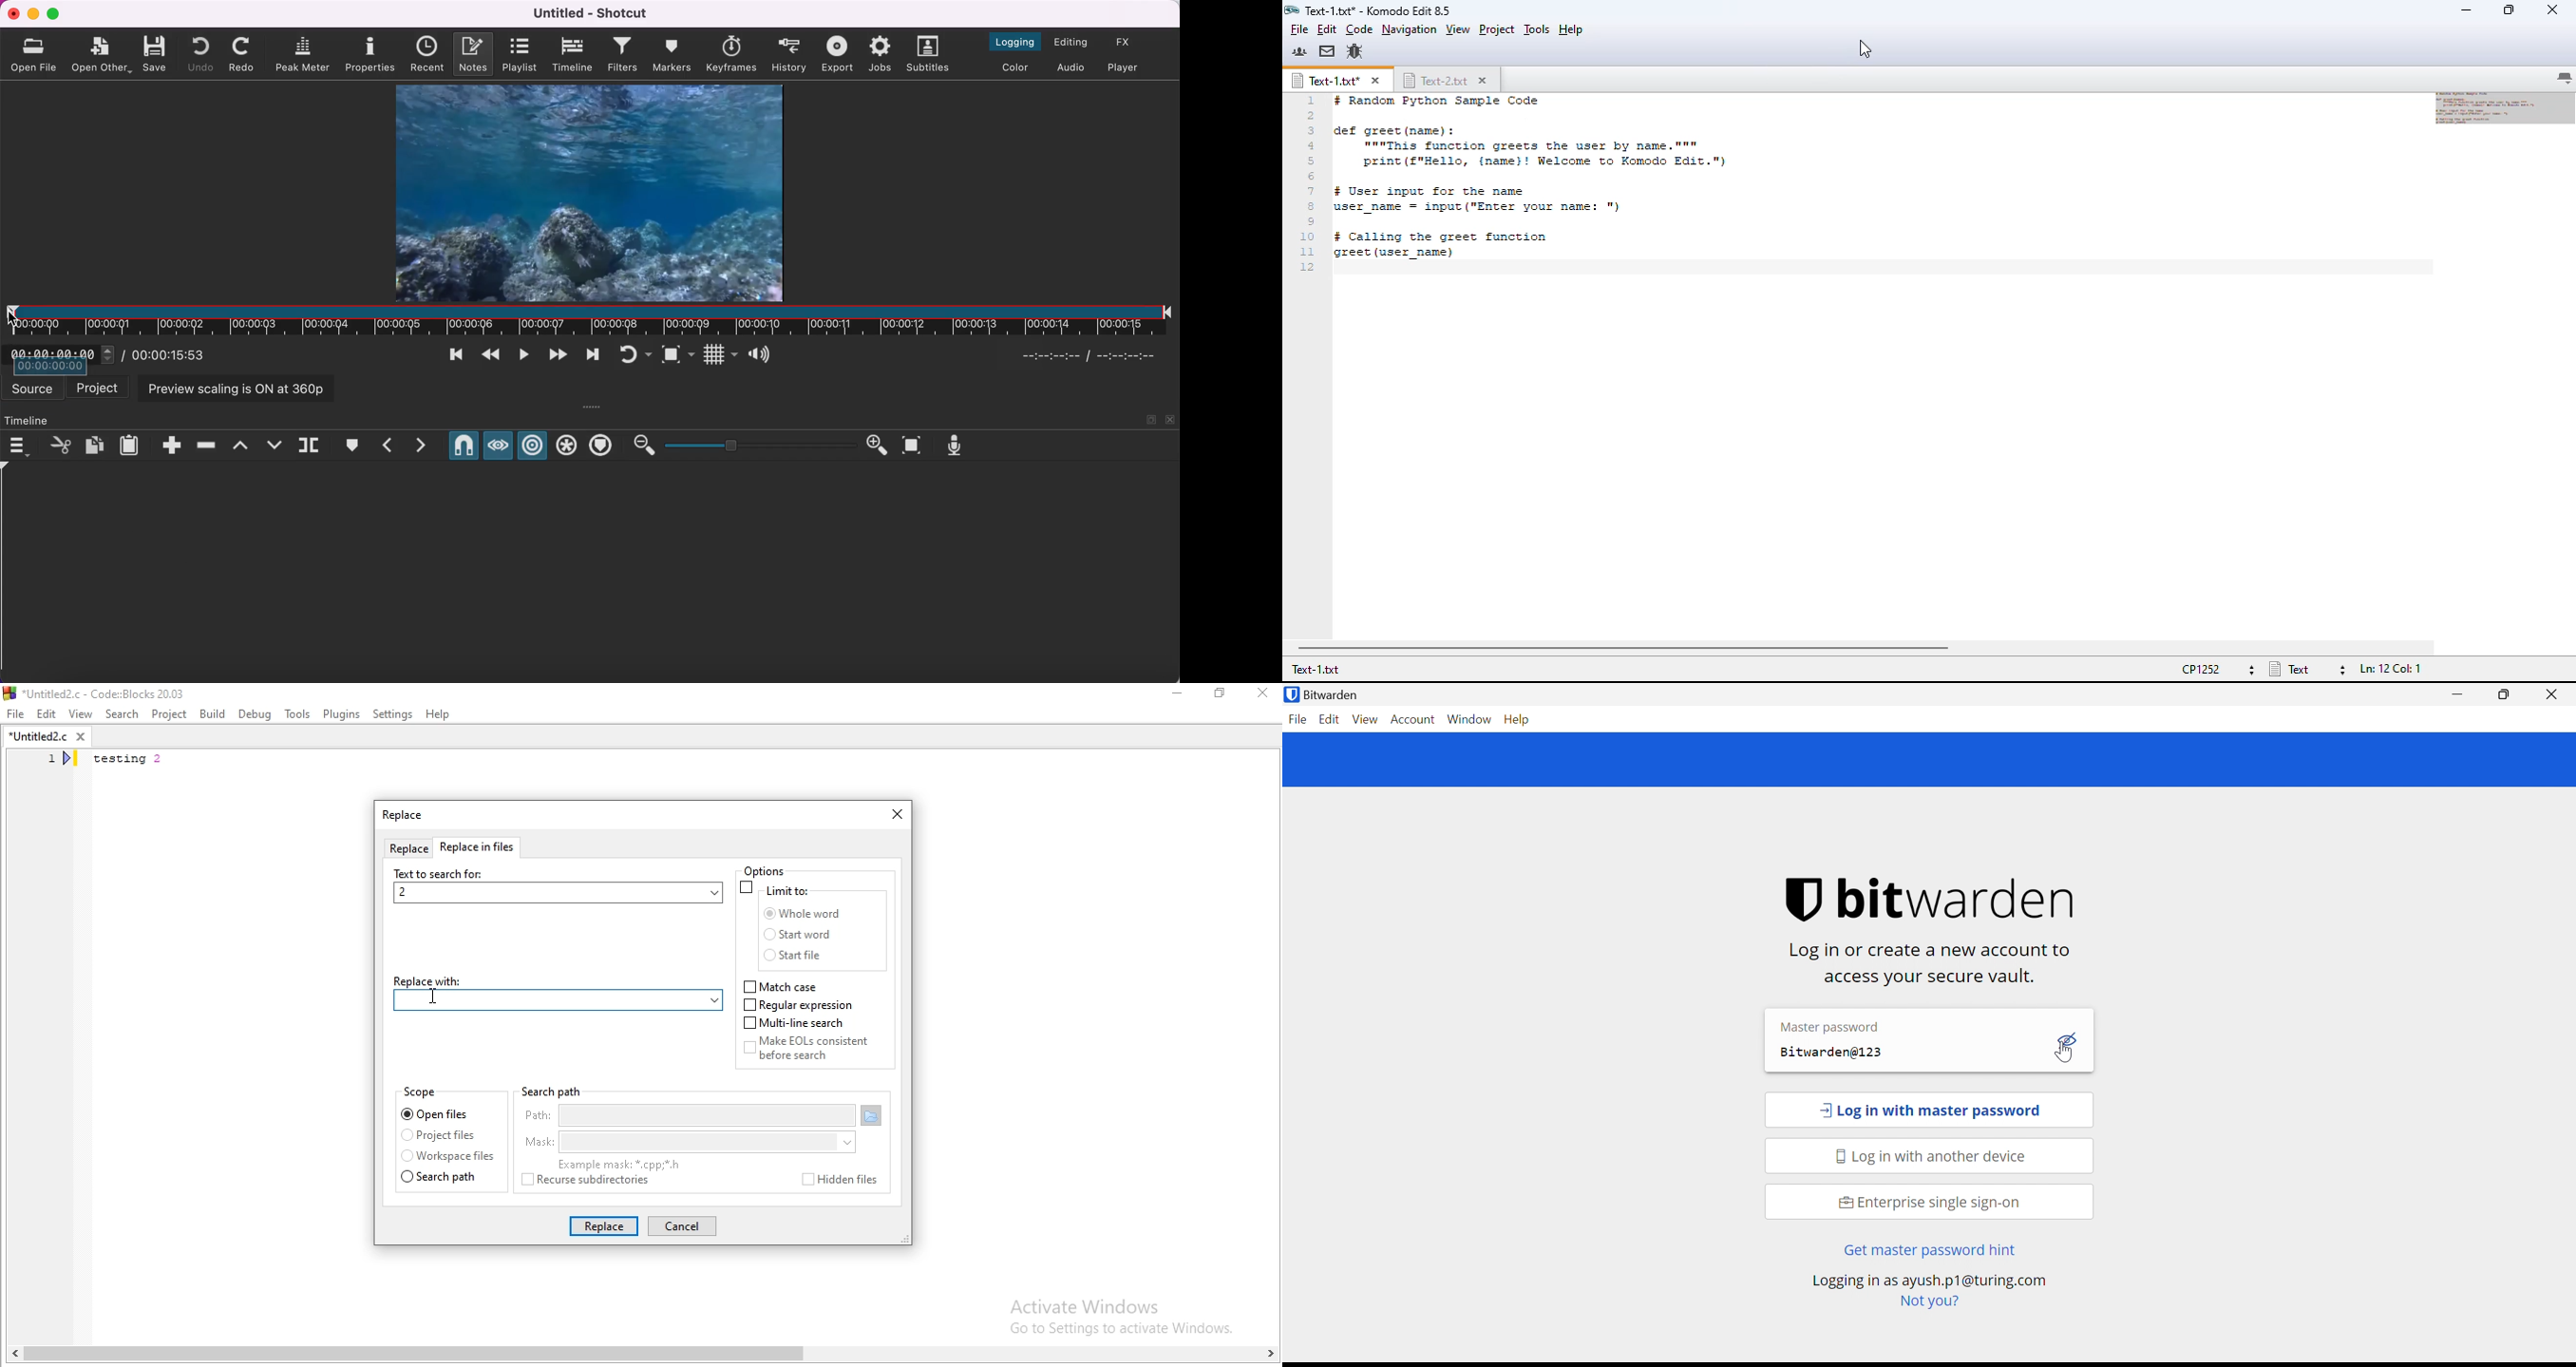 This screenshot has width=2576, height=1372. Describe the element at coordinates (631, 355) in the screenshot. I see `` at that location.